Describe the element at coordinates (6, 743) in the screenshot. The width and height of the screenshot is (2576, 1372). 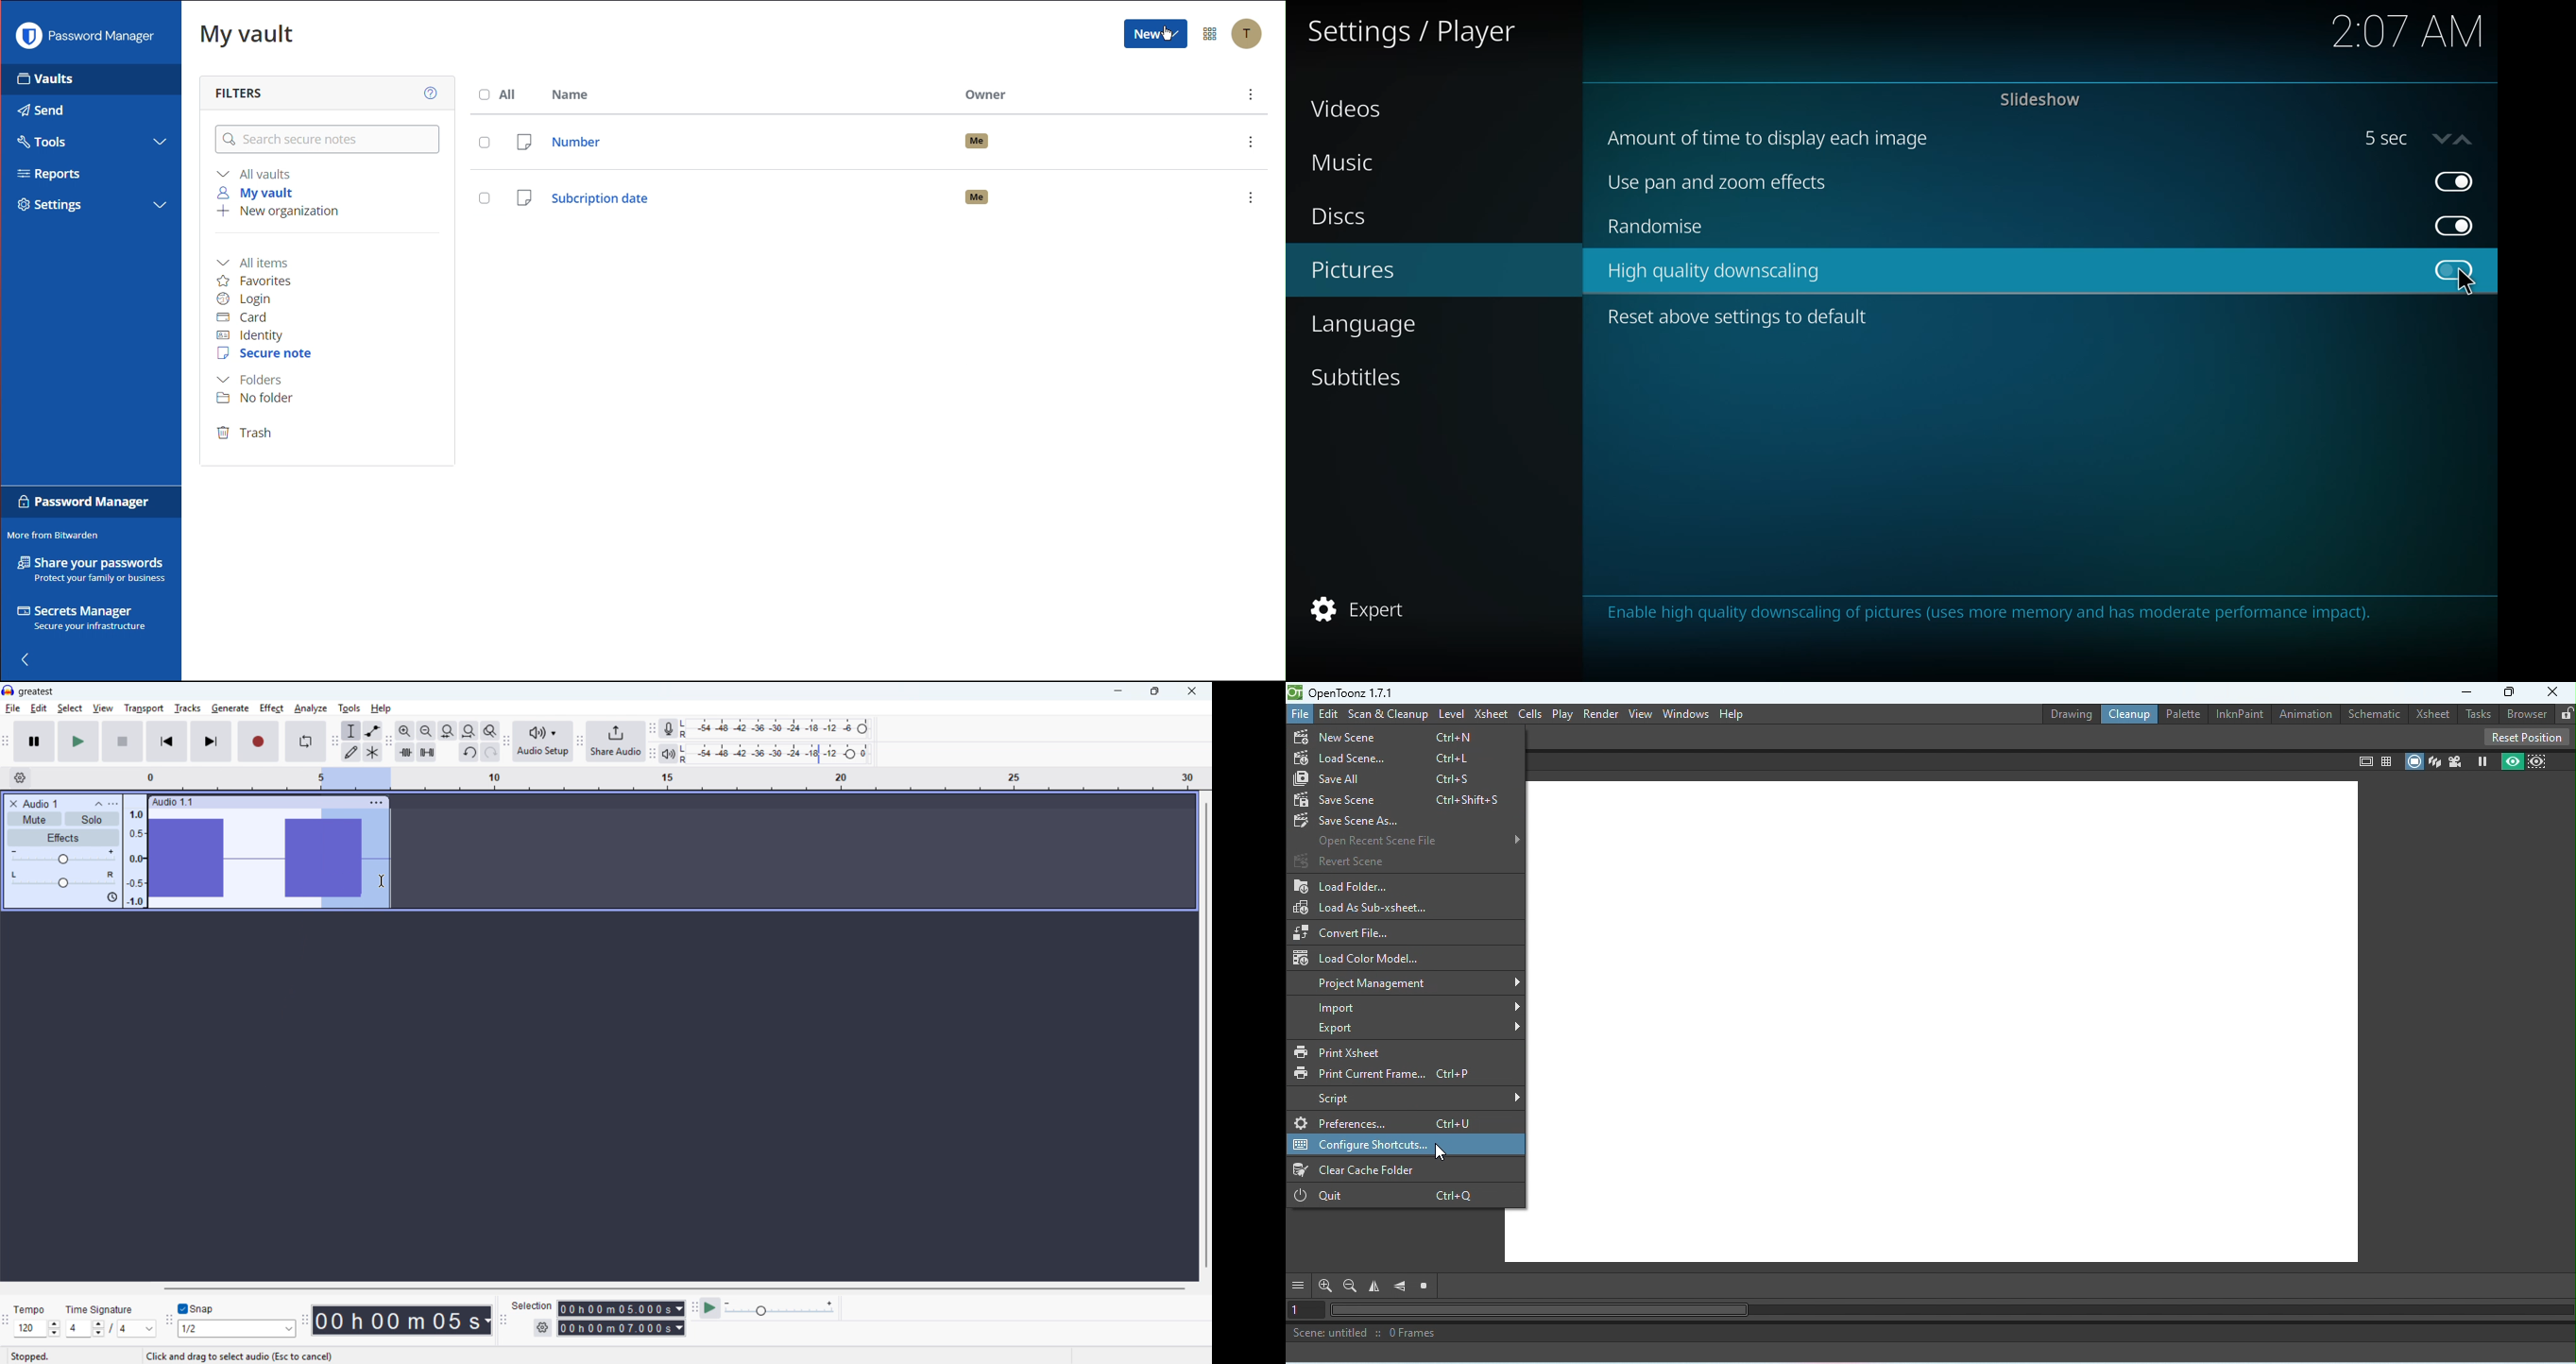
I see `transport toolbar` at that location.